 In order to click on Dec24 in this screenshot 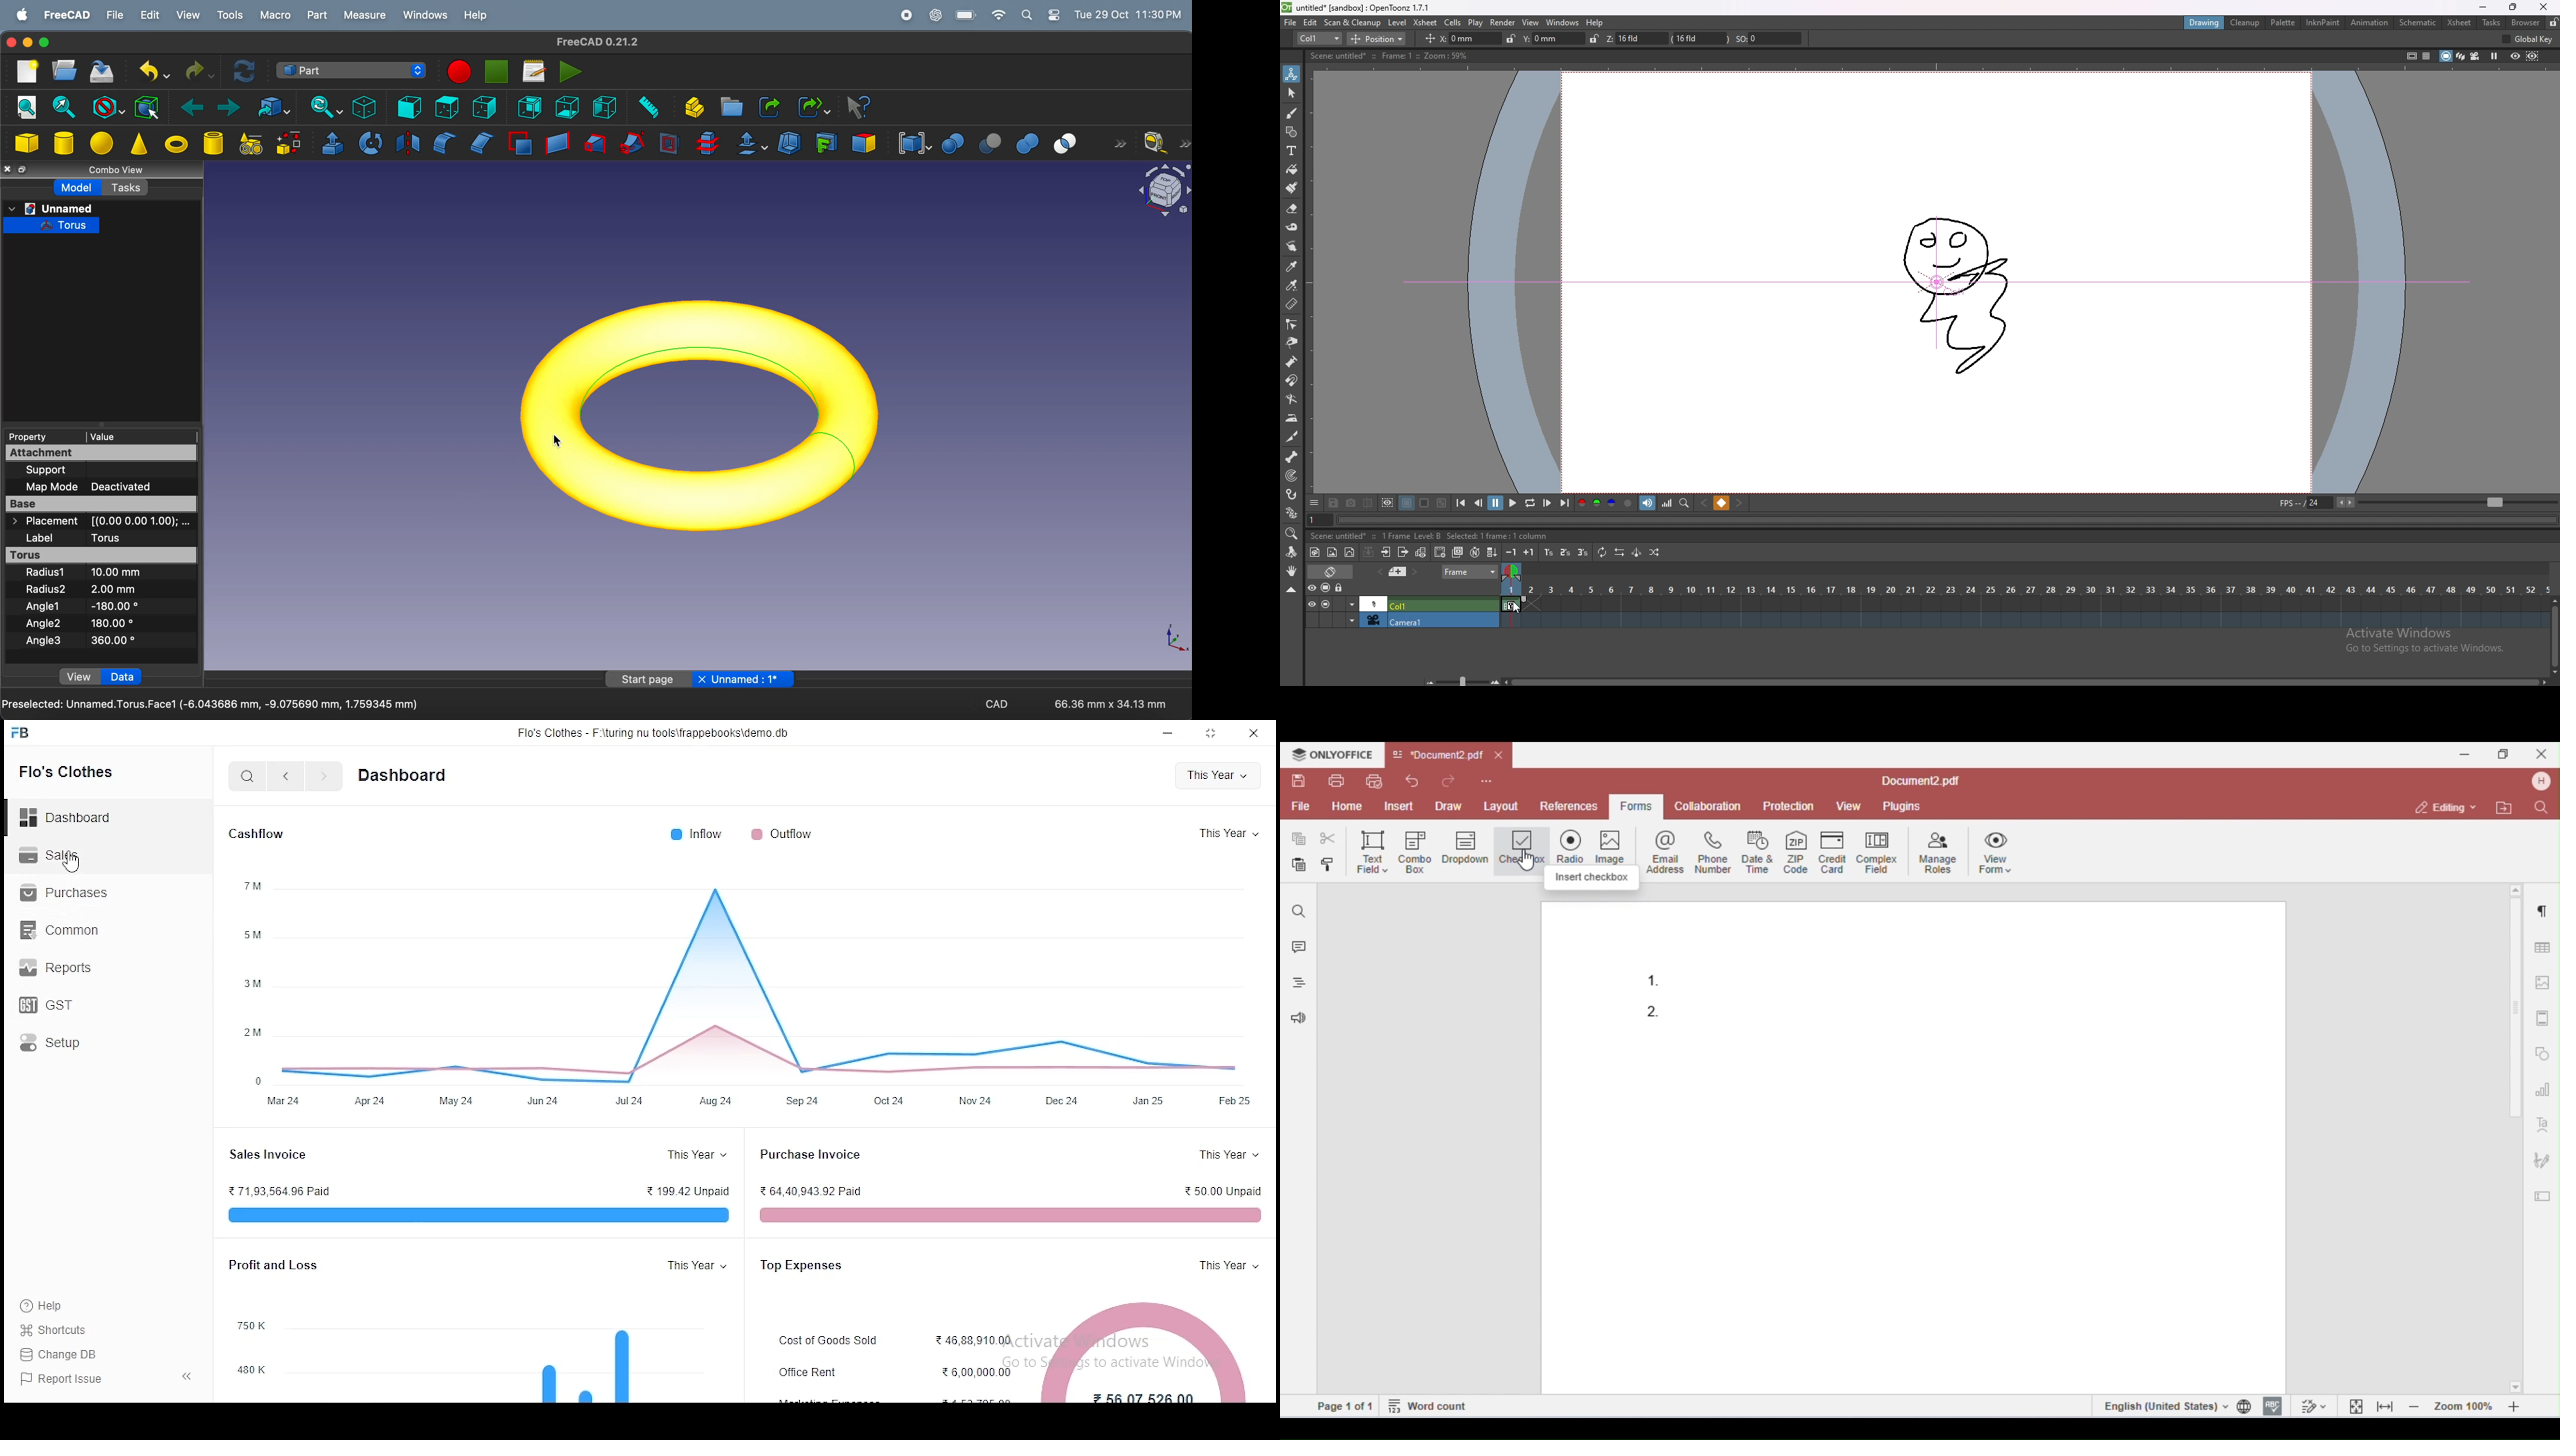, I will do `click(1062, 1101)`.